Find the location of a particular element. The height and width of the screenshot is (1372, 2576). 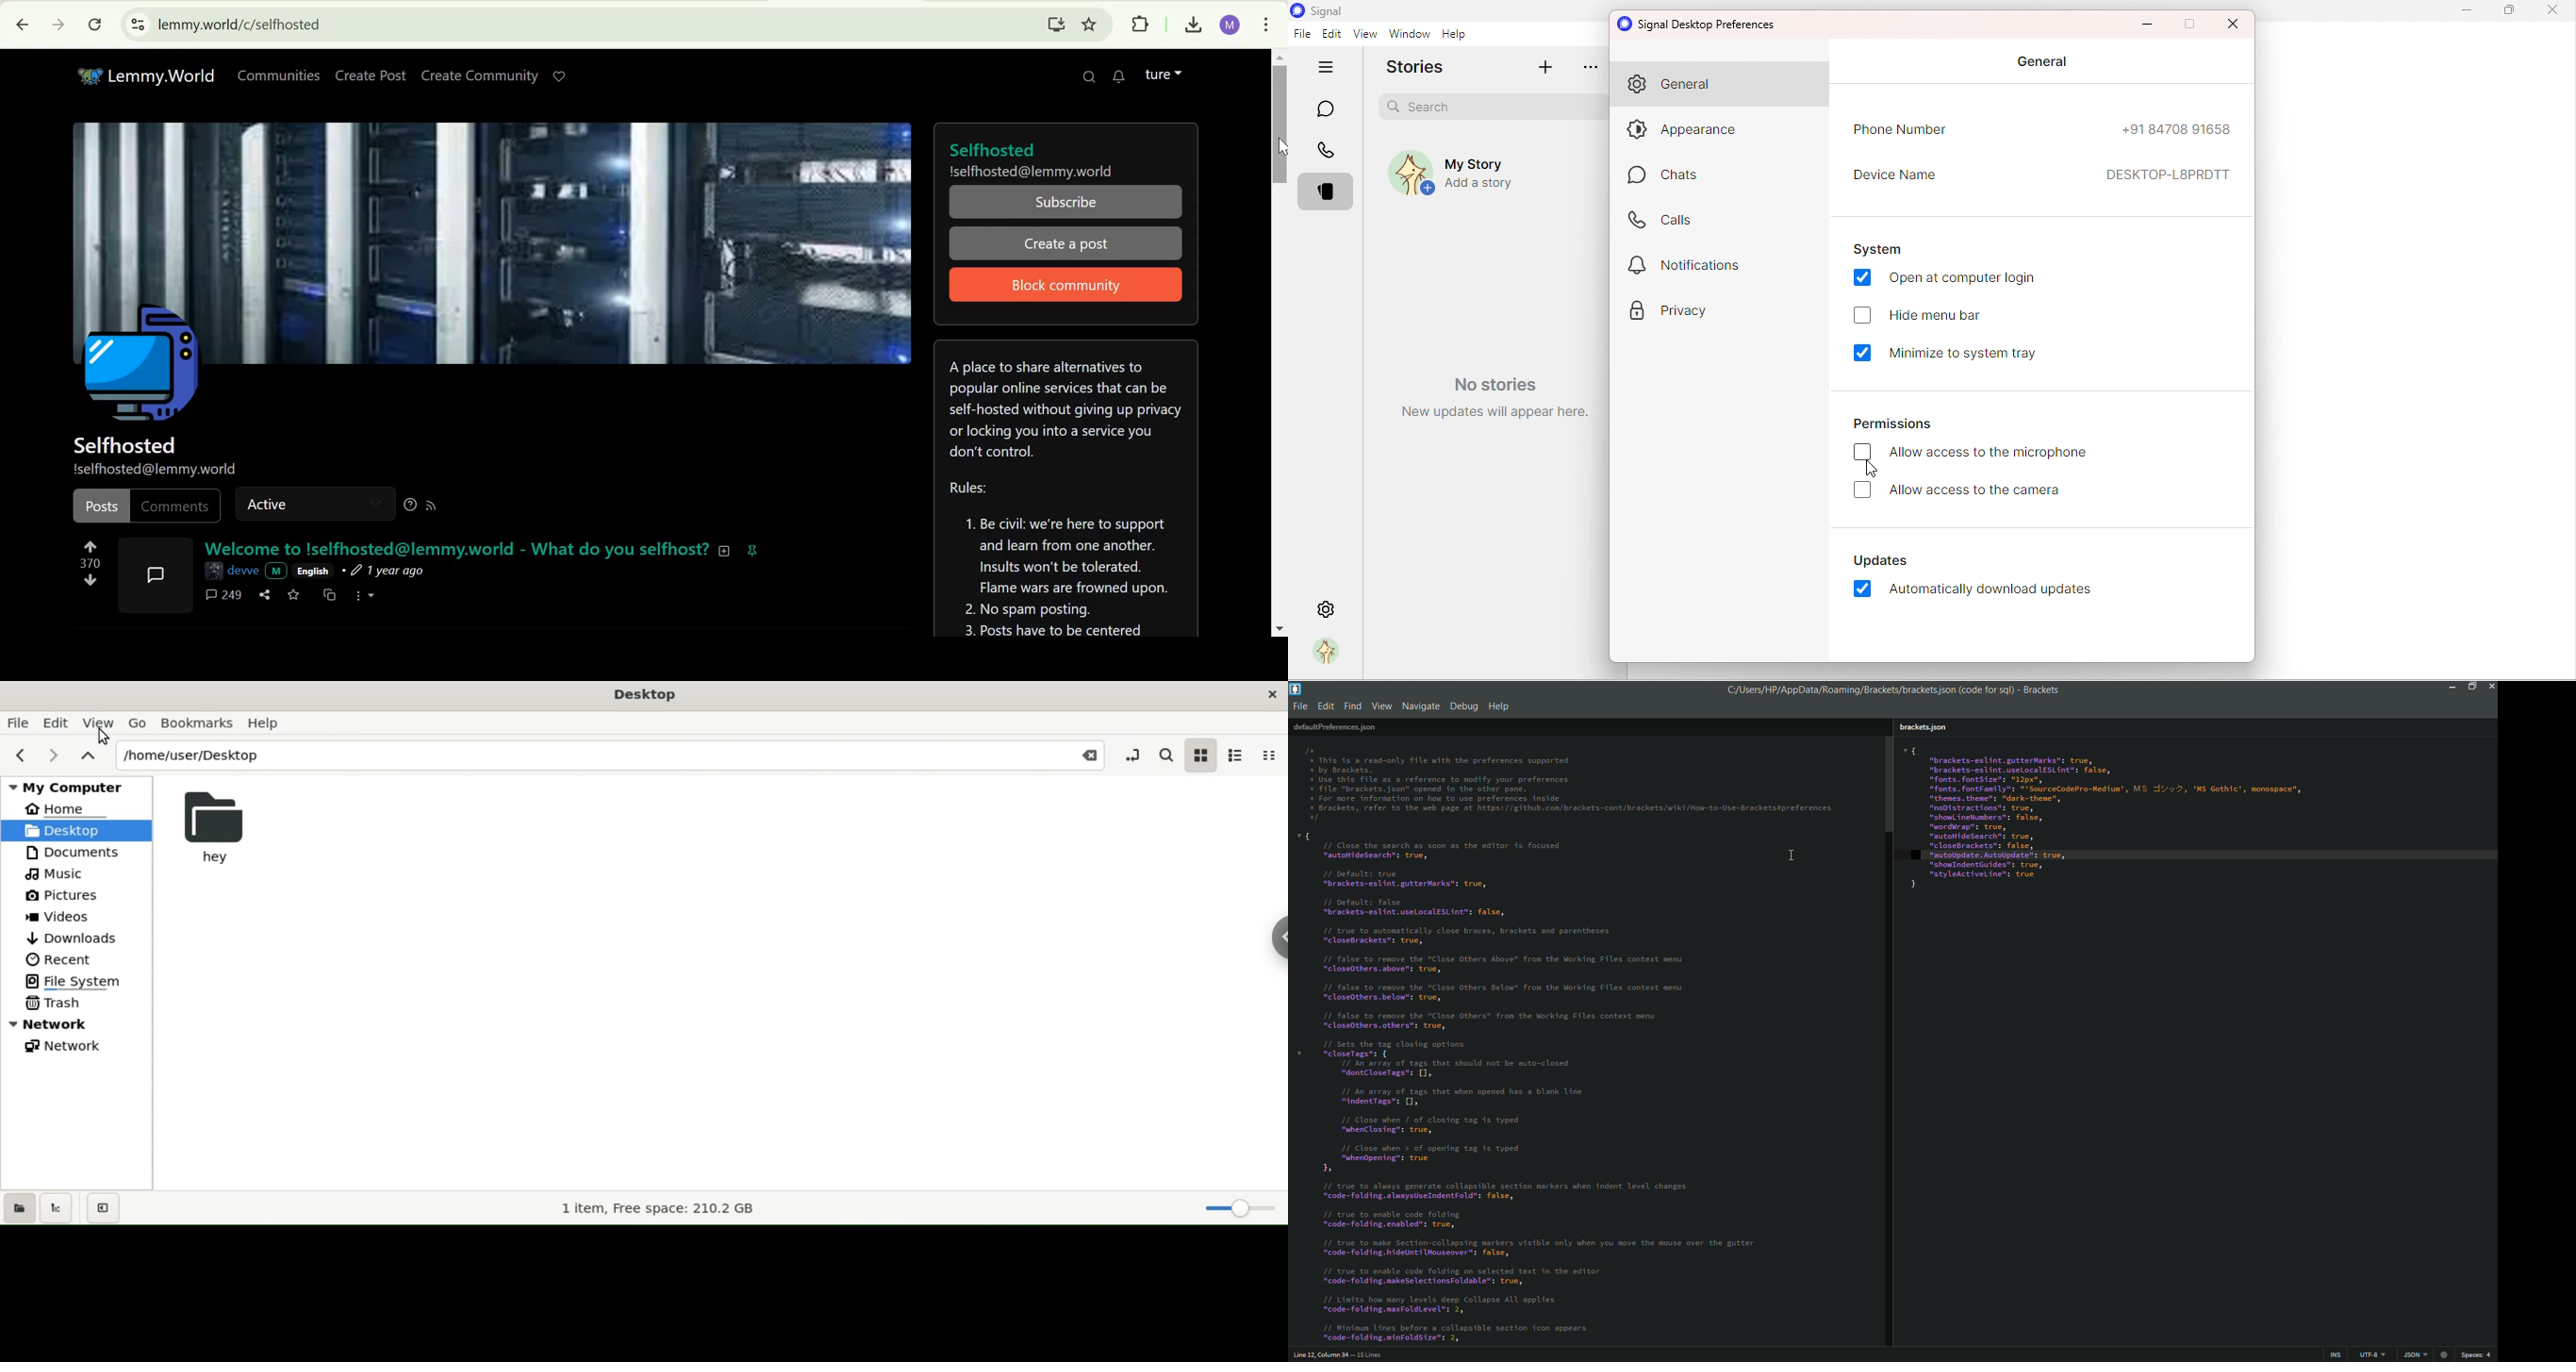

help menu is located at coordinates (1500, 706).